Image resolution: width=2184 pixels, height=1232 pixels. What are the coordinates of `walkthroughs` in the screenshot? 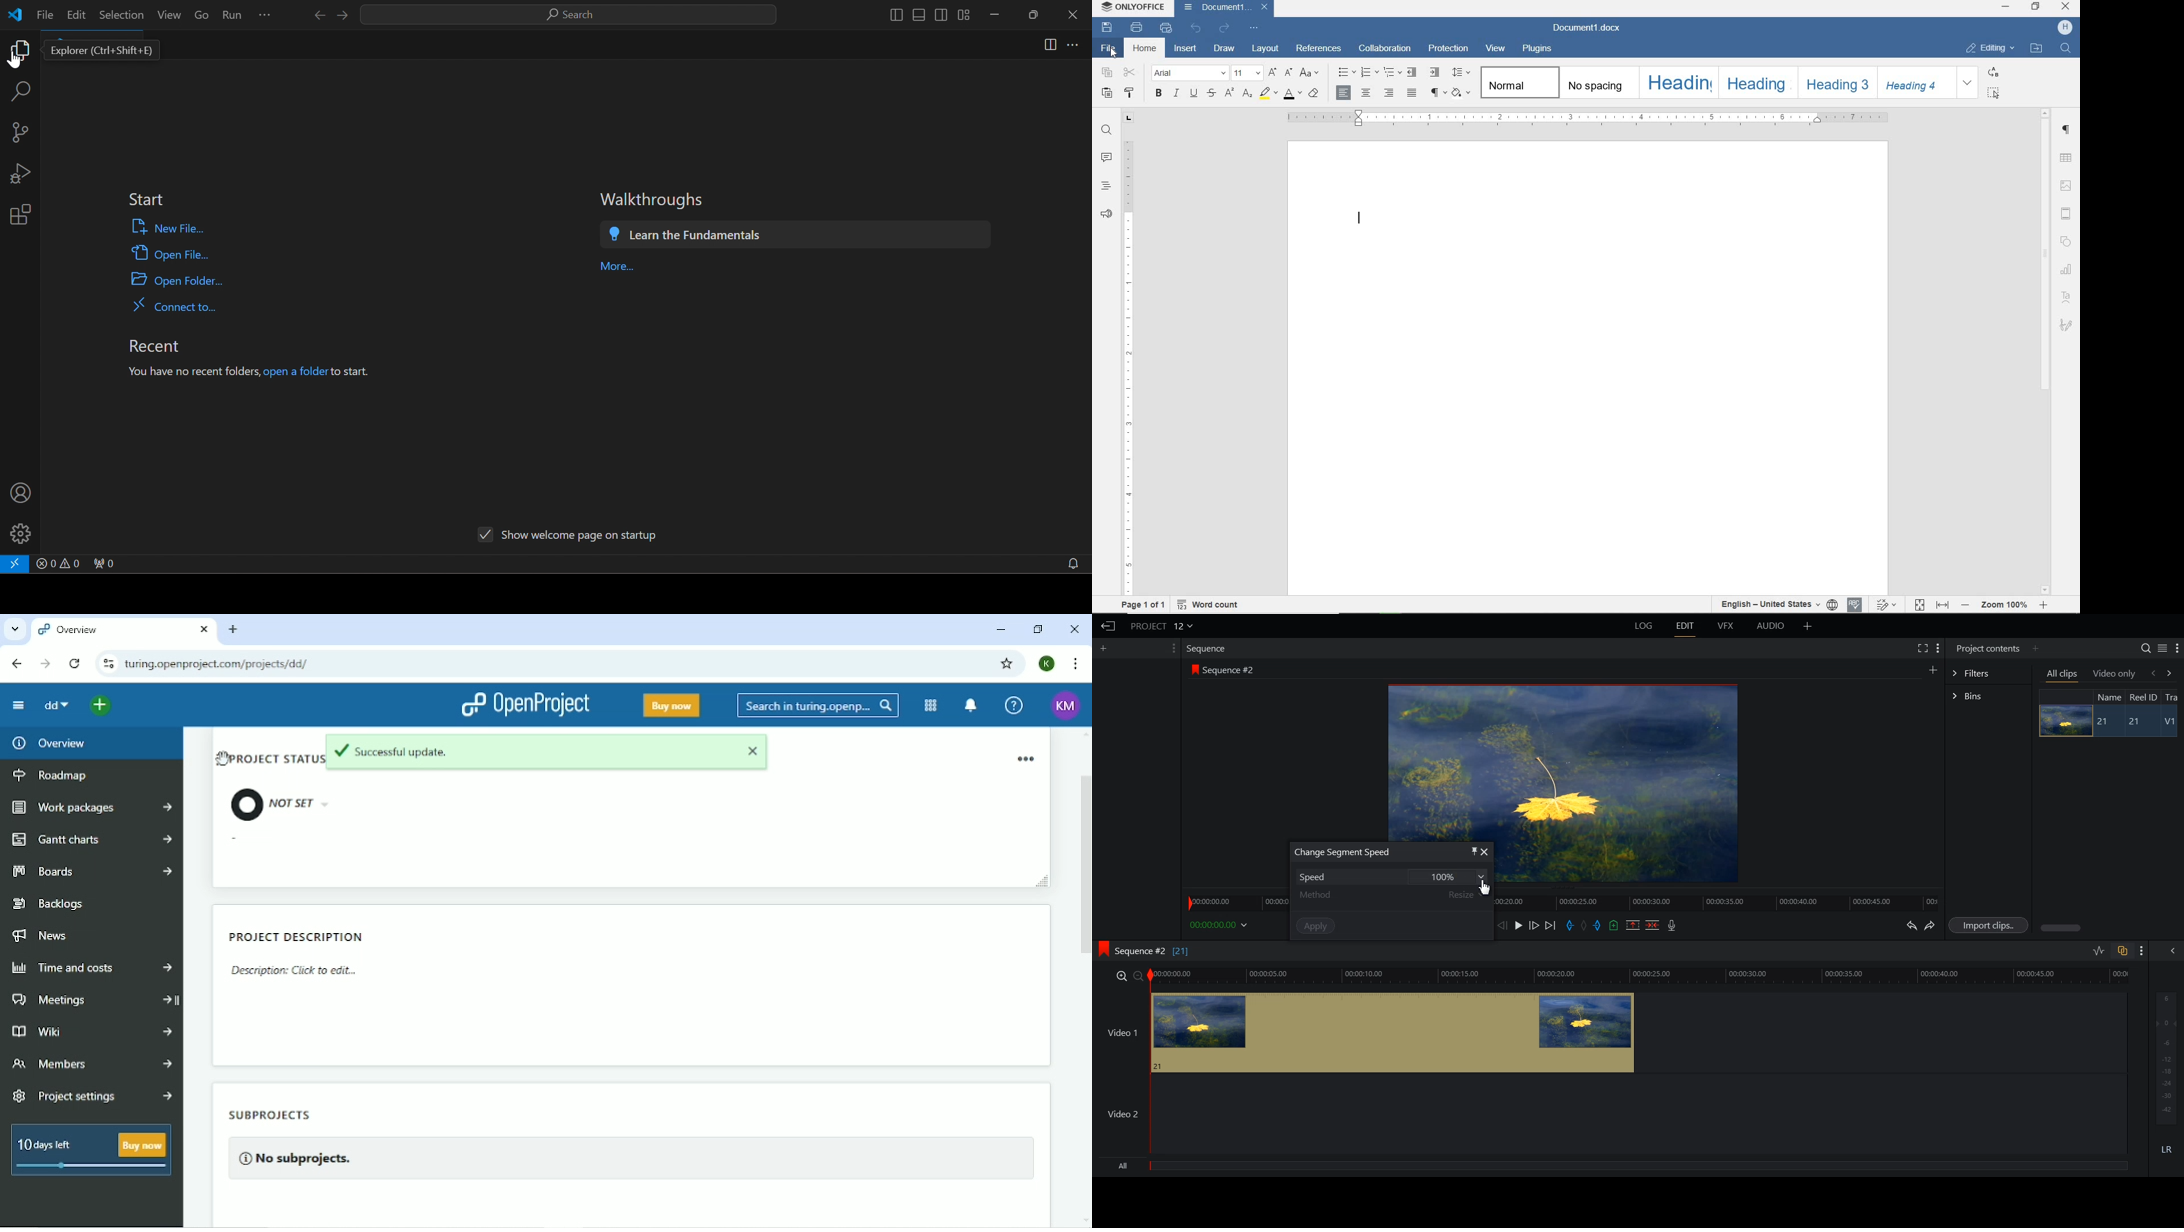 It's located at (652, 199).